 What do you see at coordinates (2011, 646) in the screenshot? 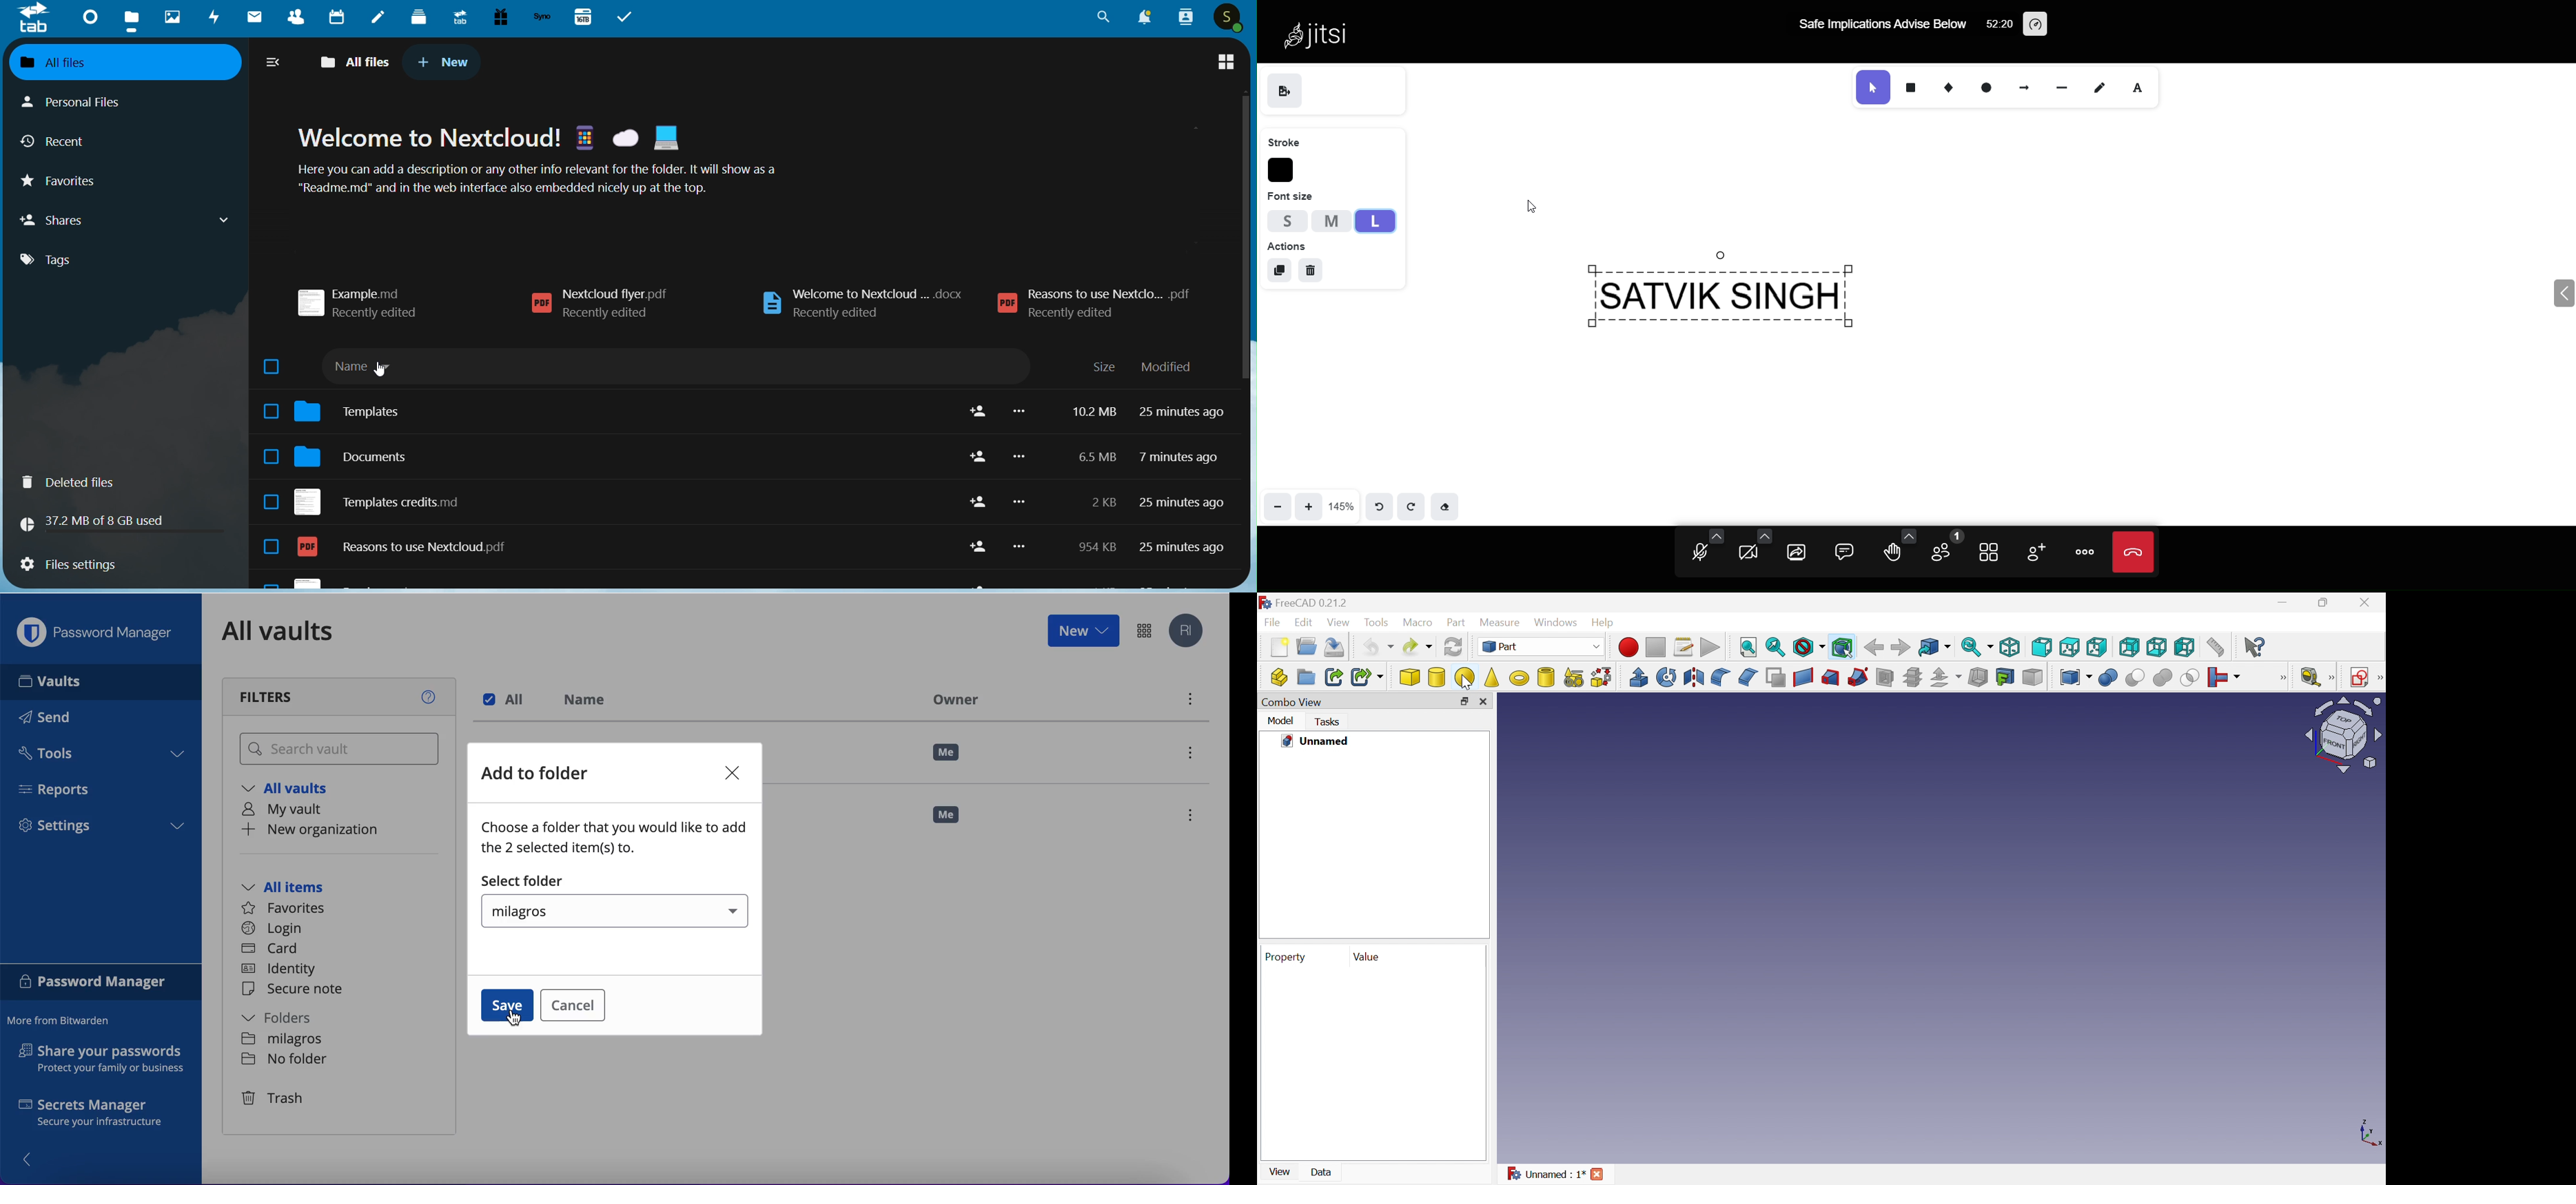
I see `Isometric` at bounding box center [2011, 646].